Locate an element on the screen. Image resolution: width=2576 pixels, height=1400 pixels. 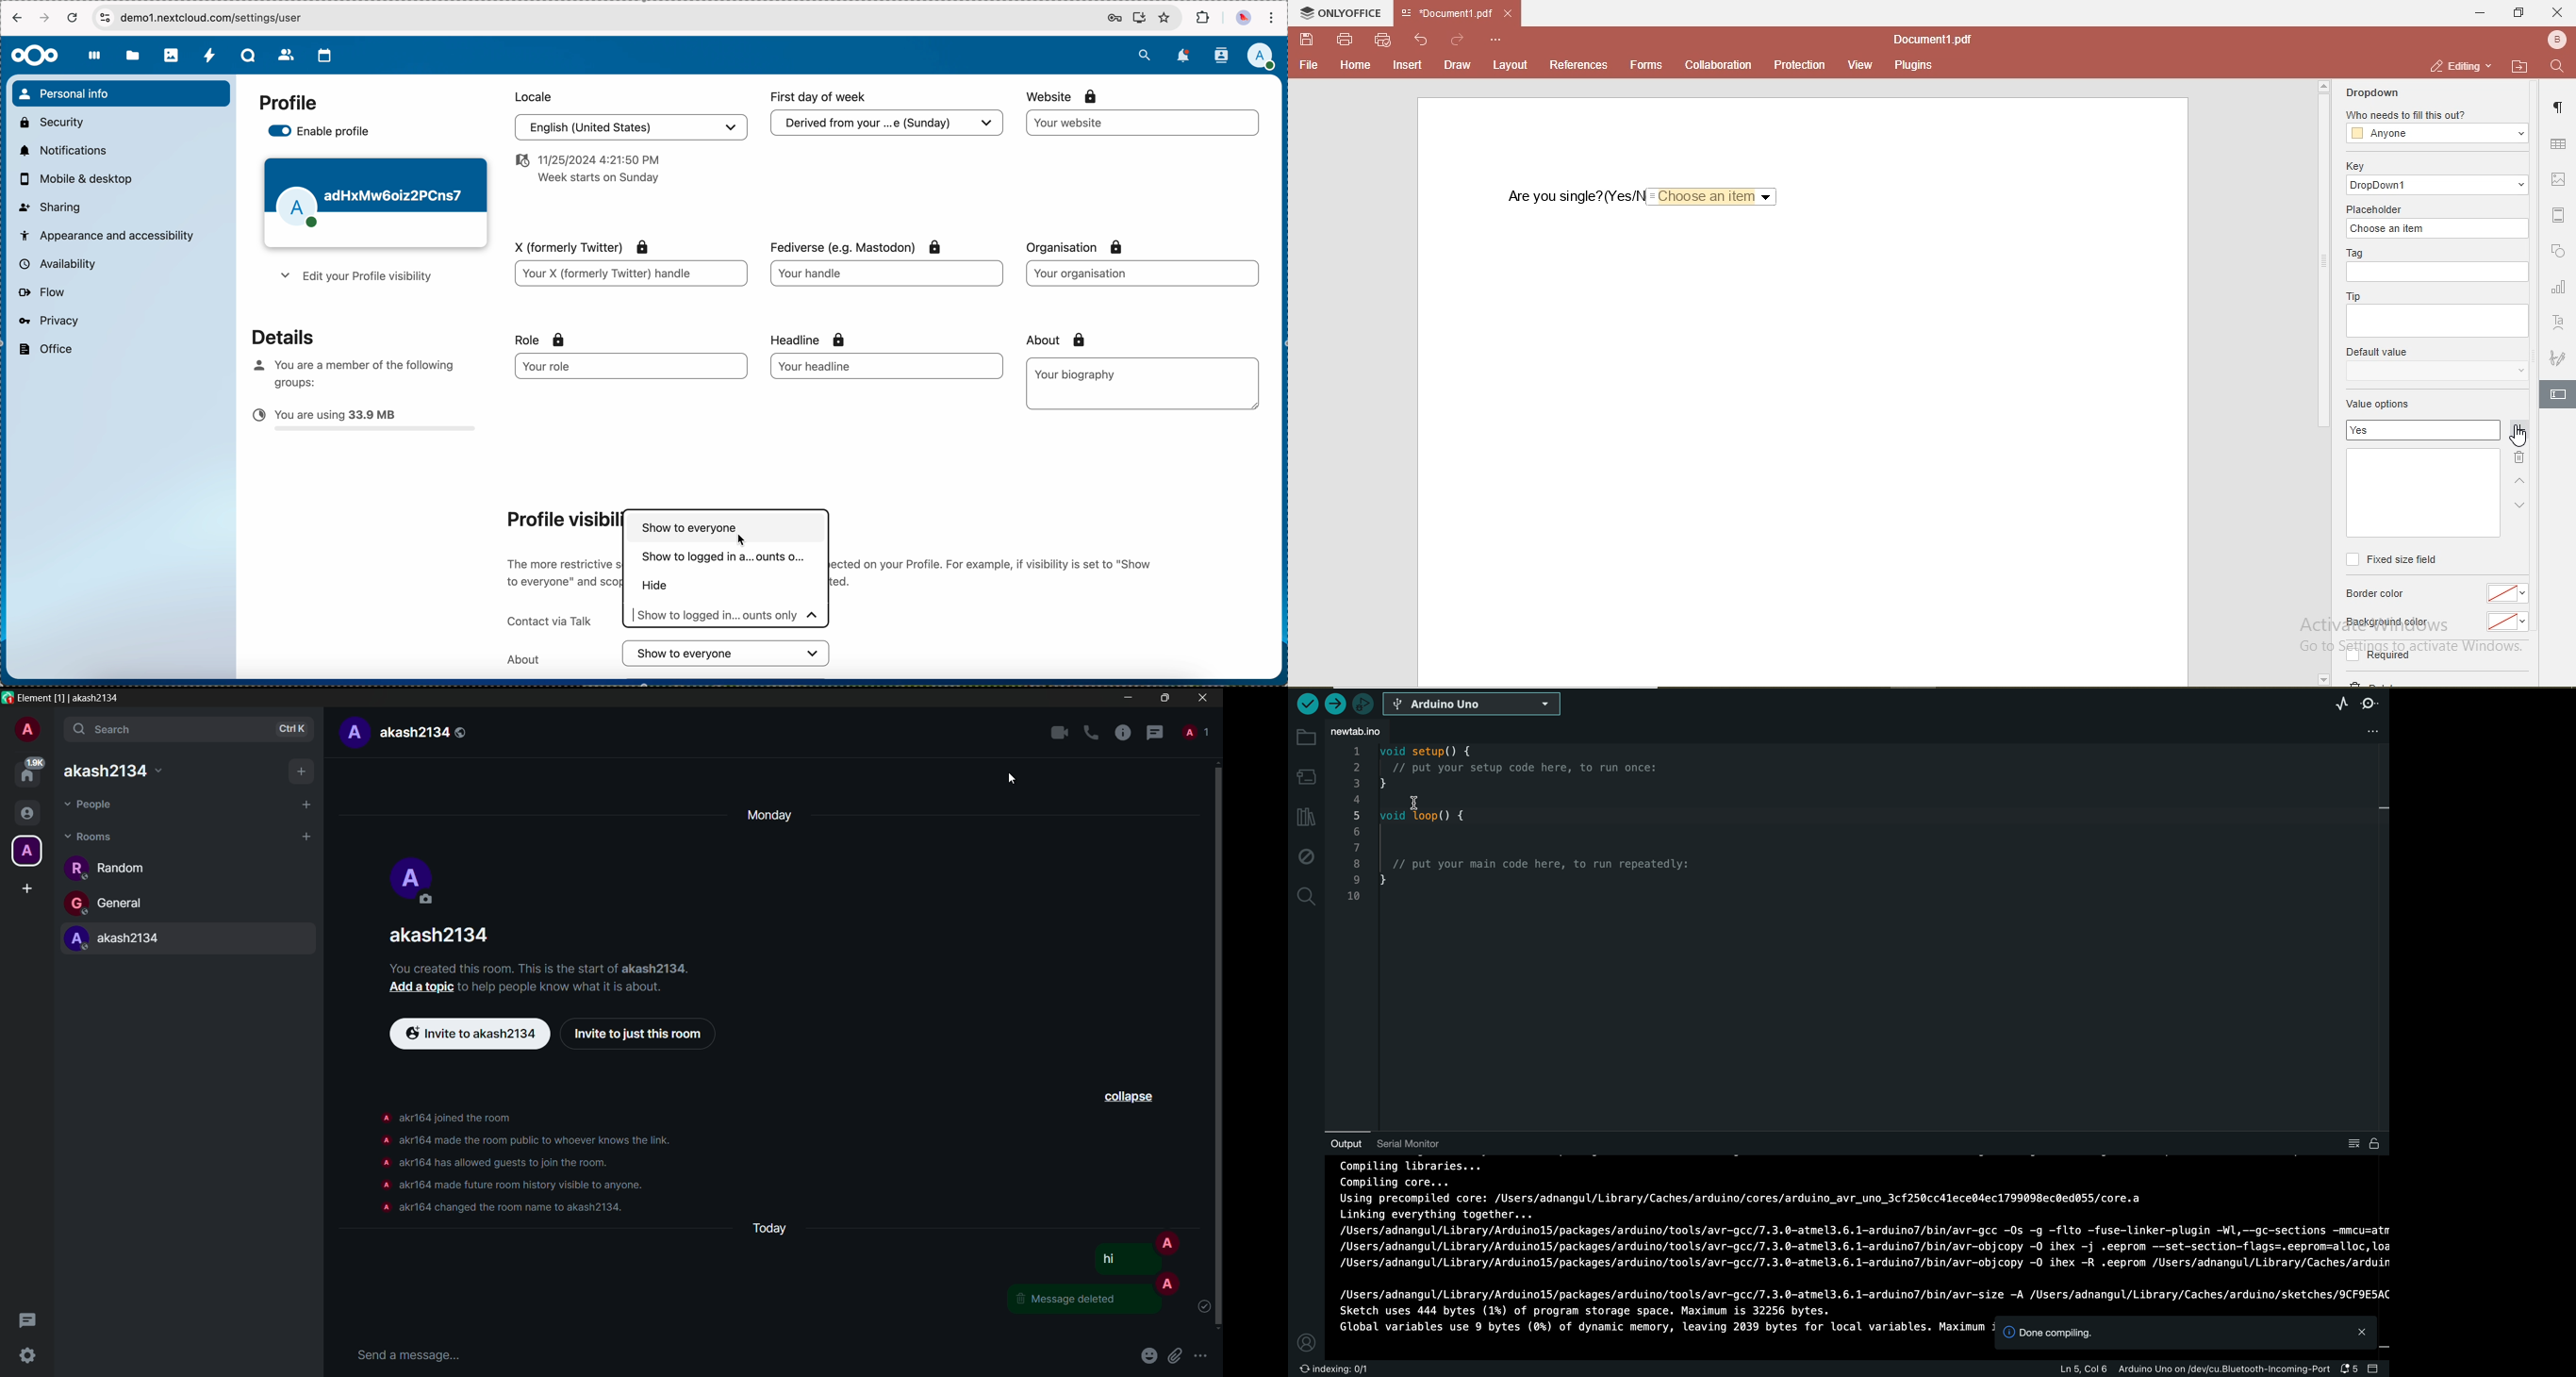
tick is located at coordinates (1203, 1308).